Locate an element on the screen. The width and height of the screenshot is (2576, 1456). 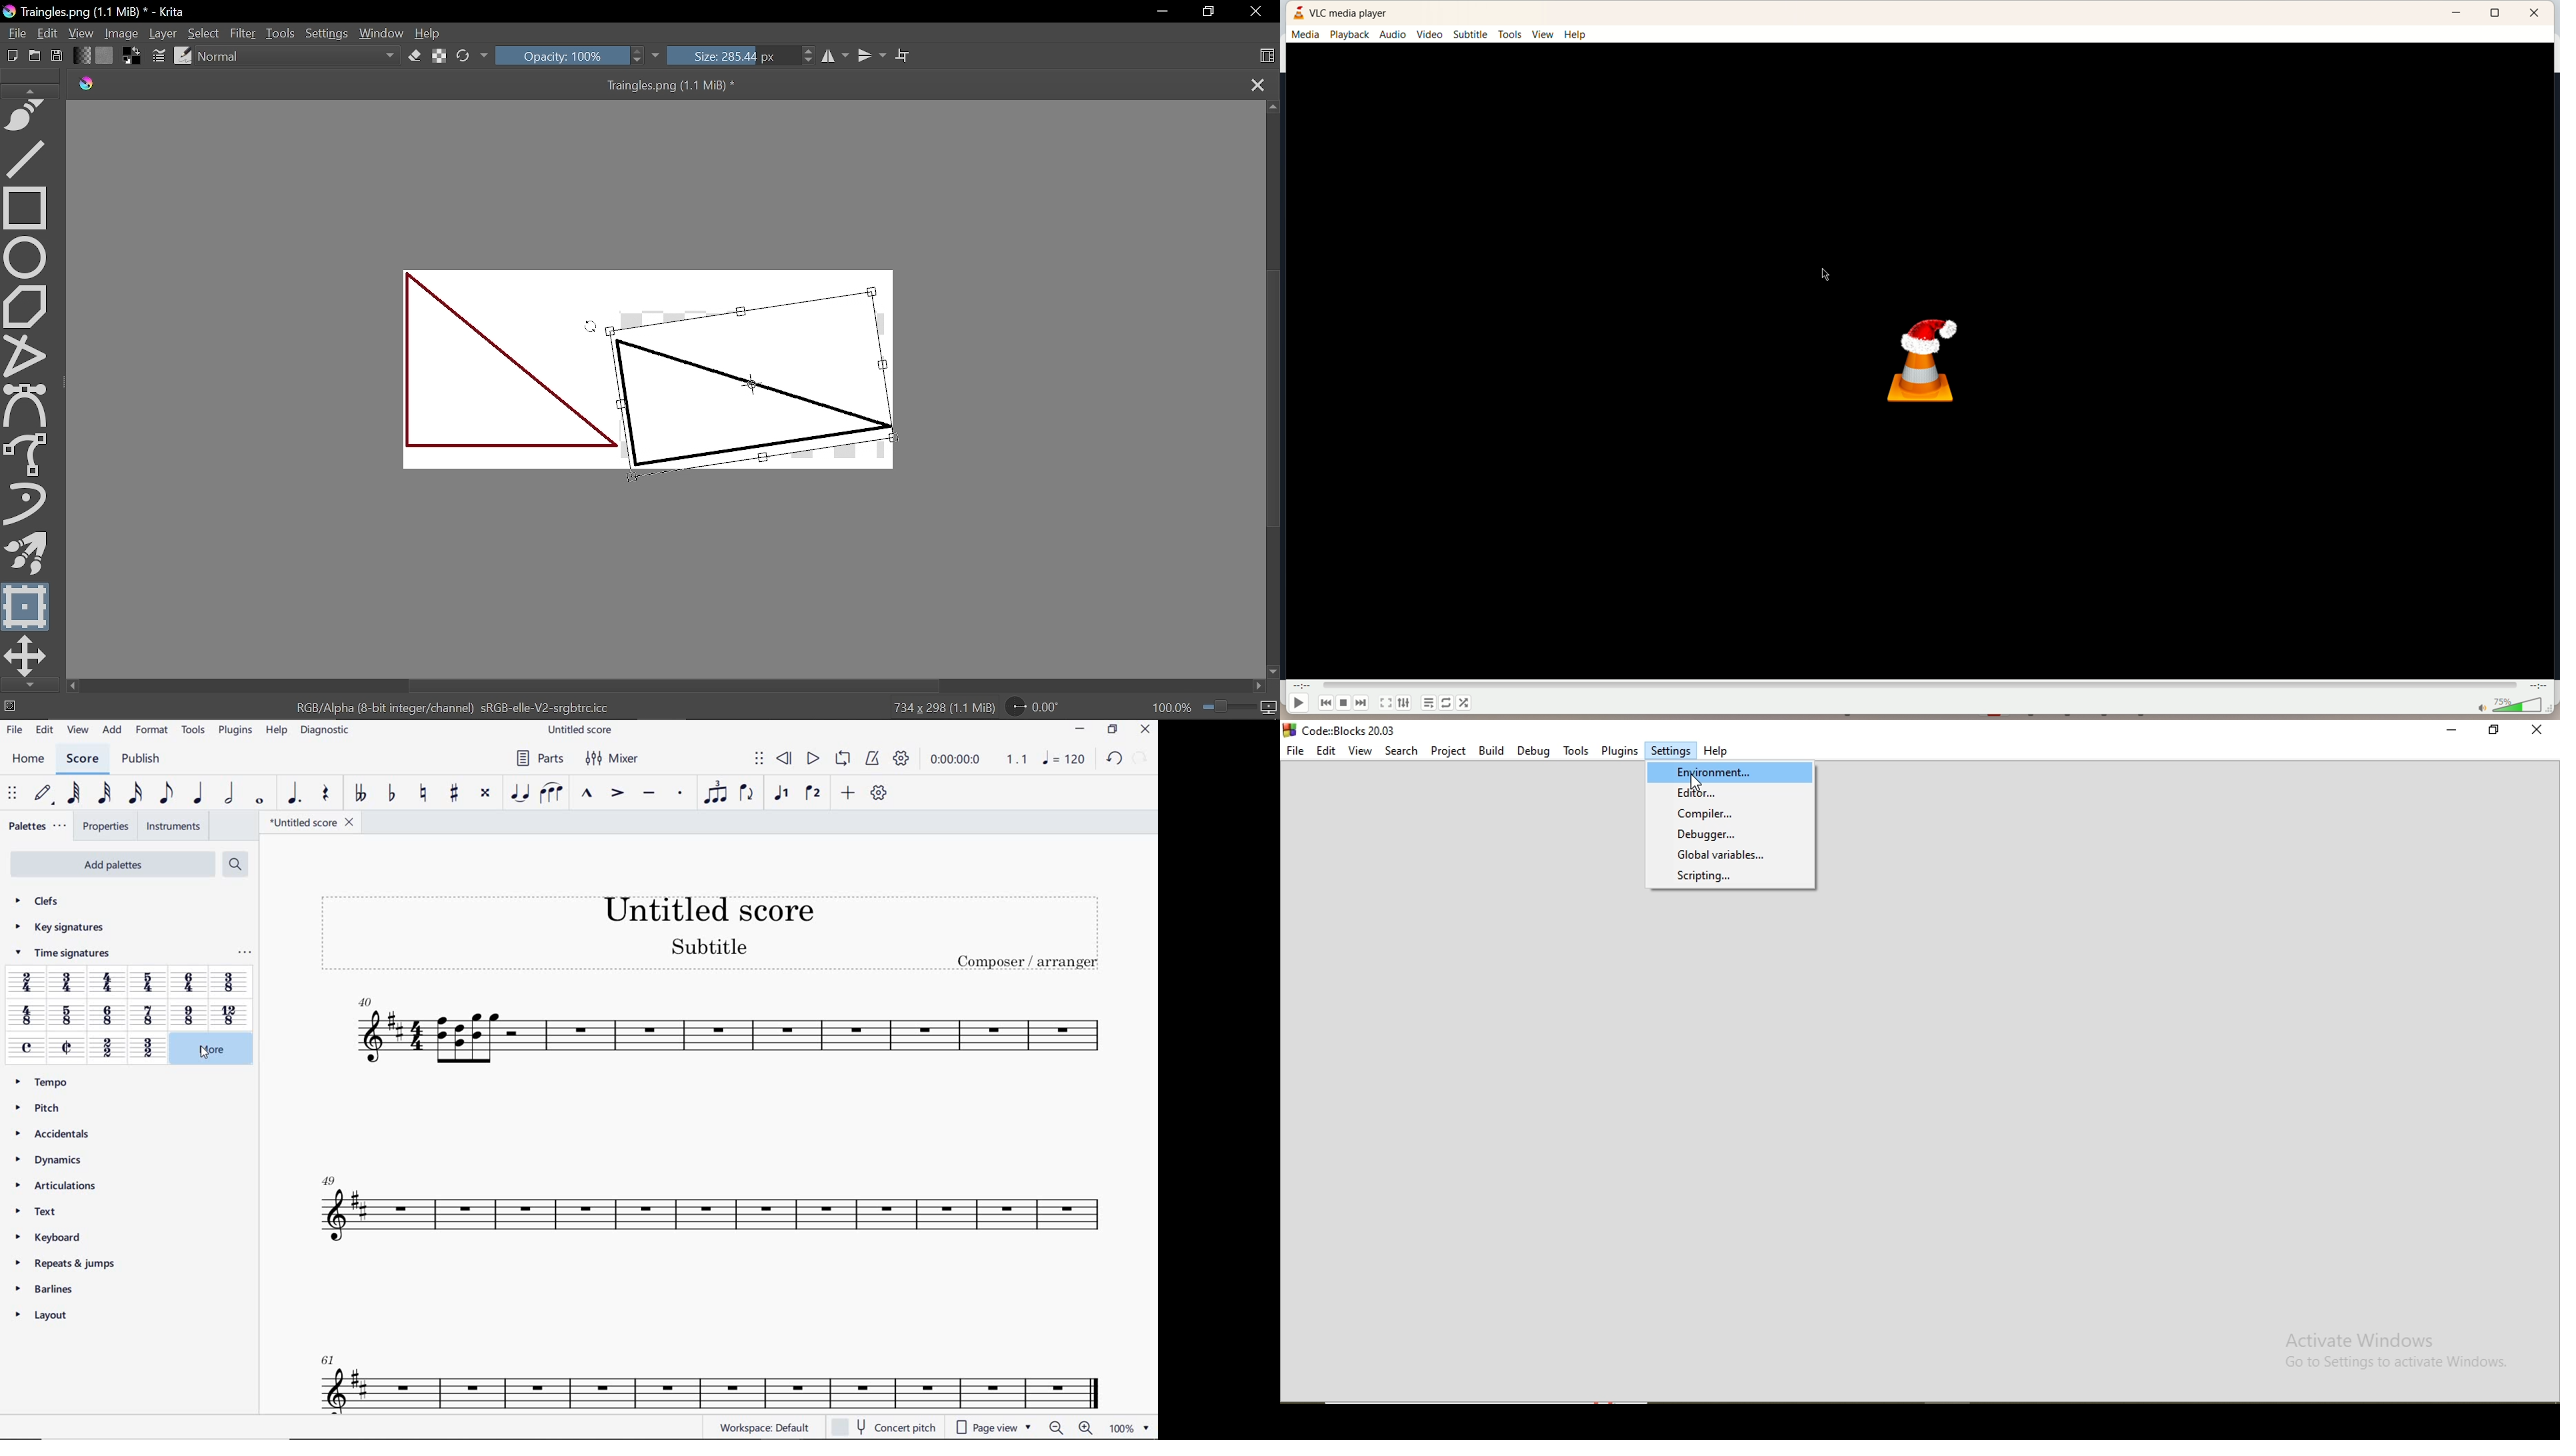
Rotate is located at coordinates (1042, 706).